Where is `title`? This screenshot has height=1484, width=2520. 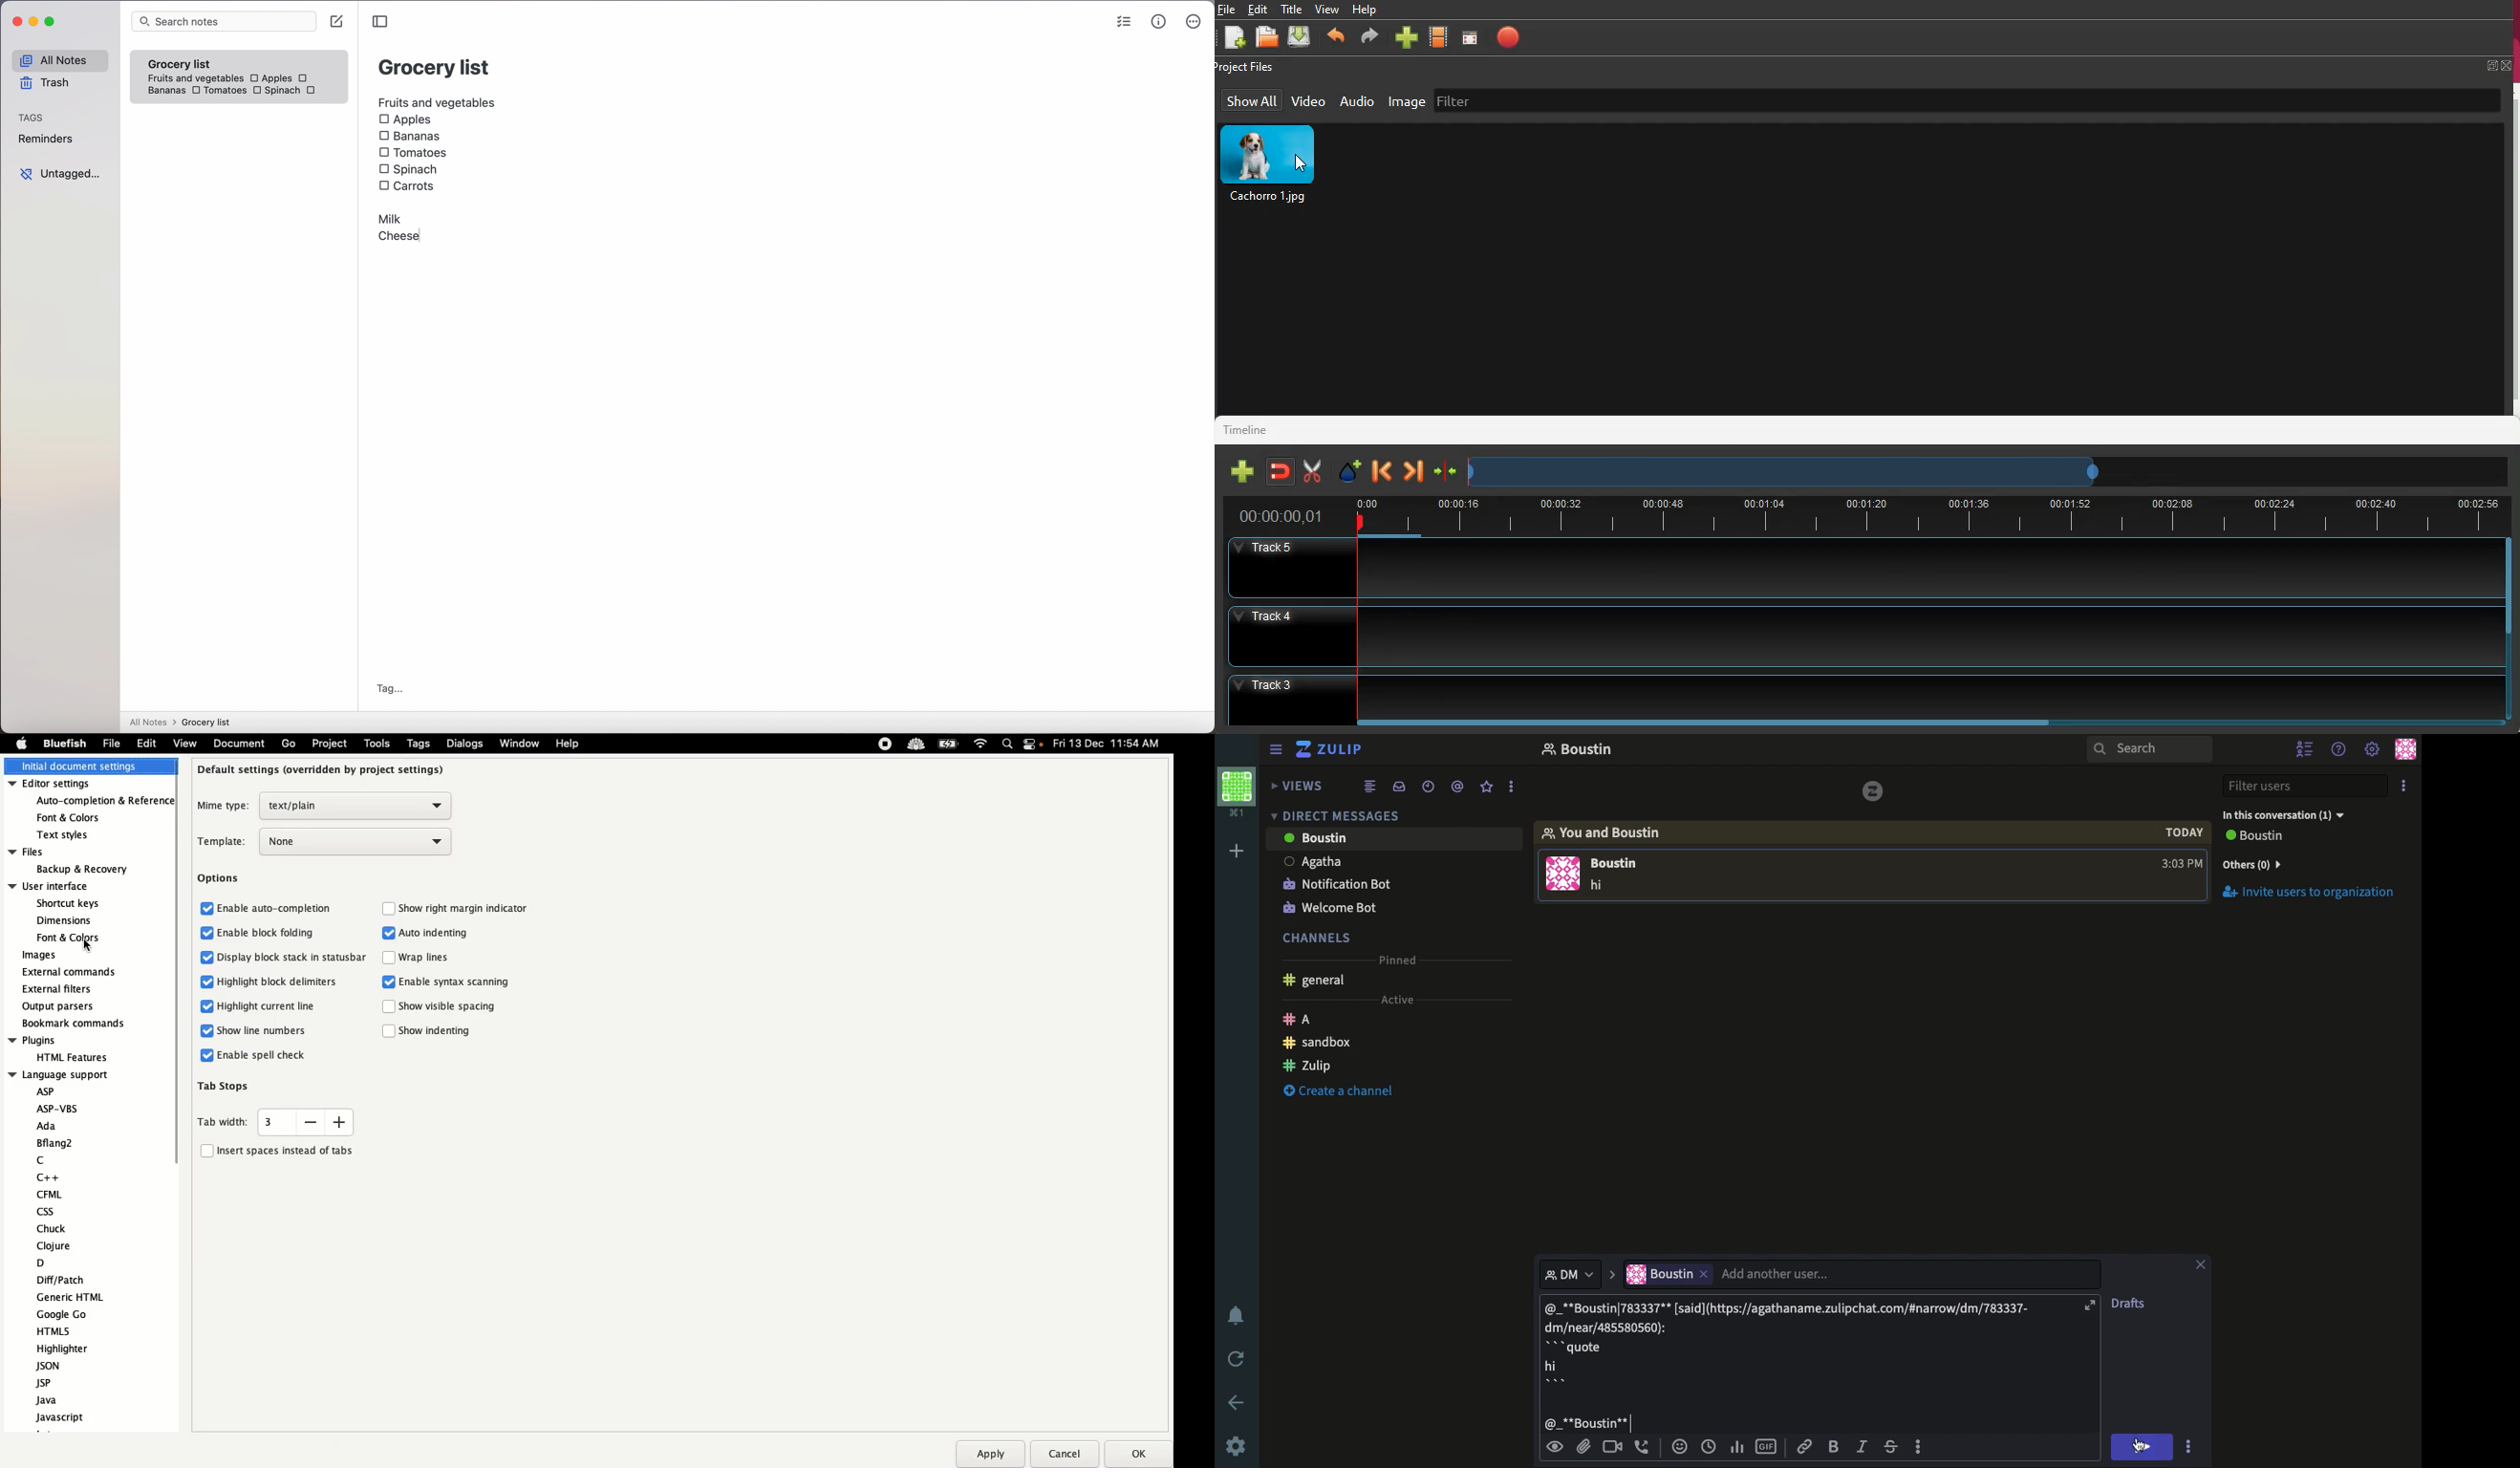 title is located at coordinates (1294, 9).